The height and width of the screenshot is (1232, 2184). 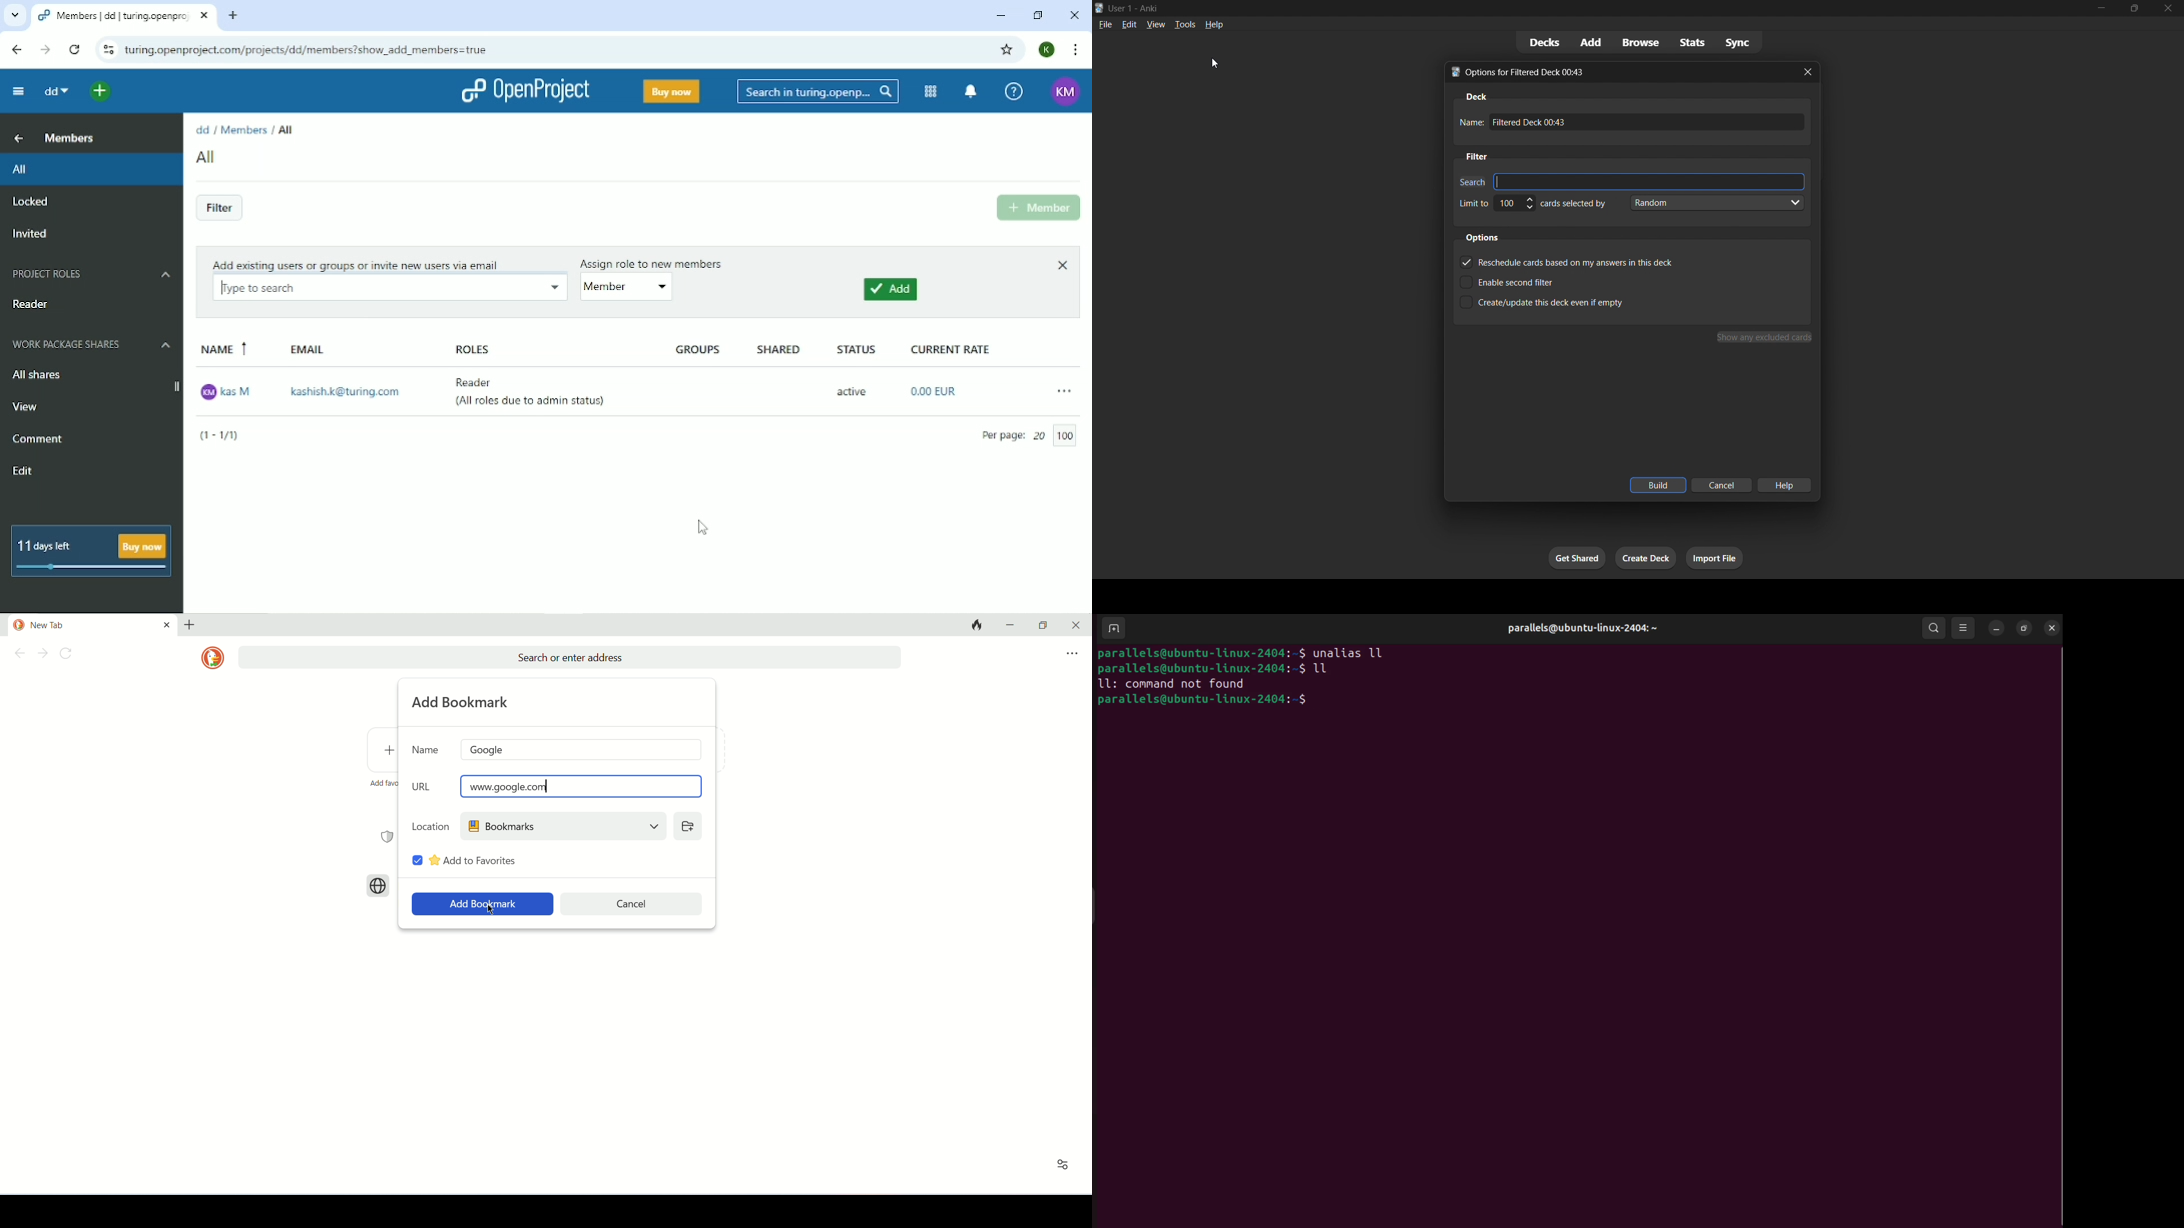 I want to click on Edit, so click(x=25, y=472).